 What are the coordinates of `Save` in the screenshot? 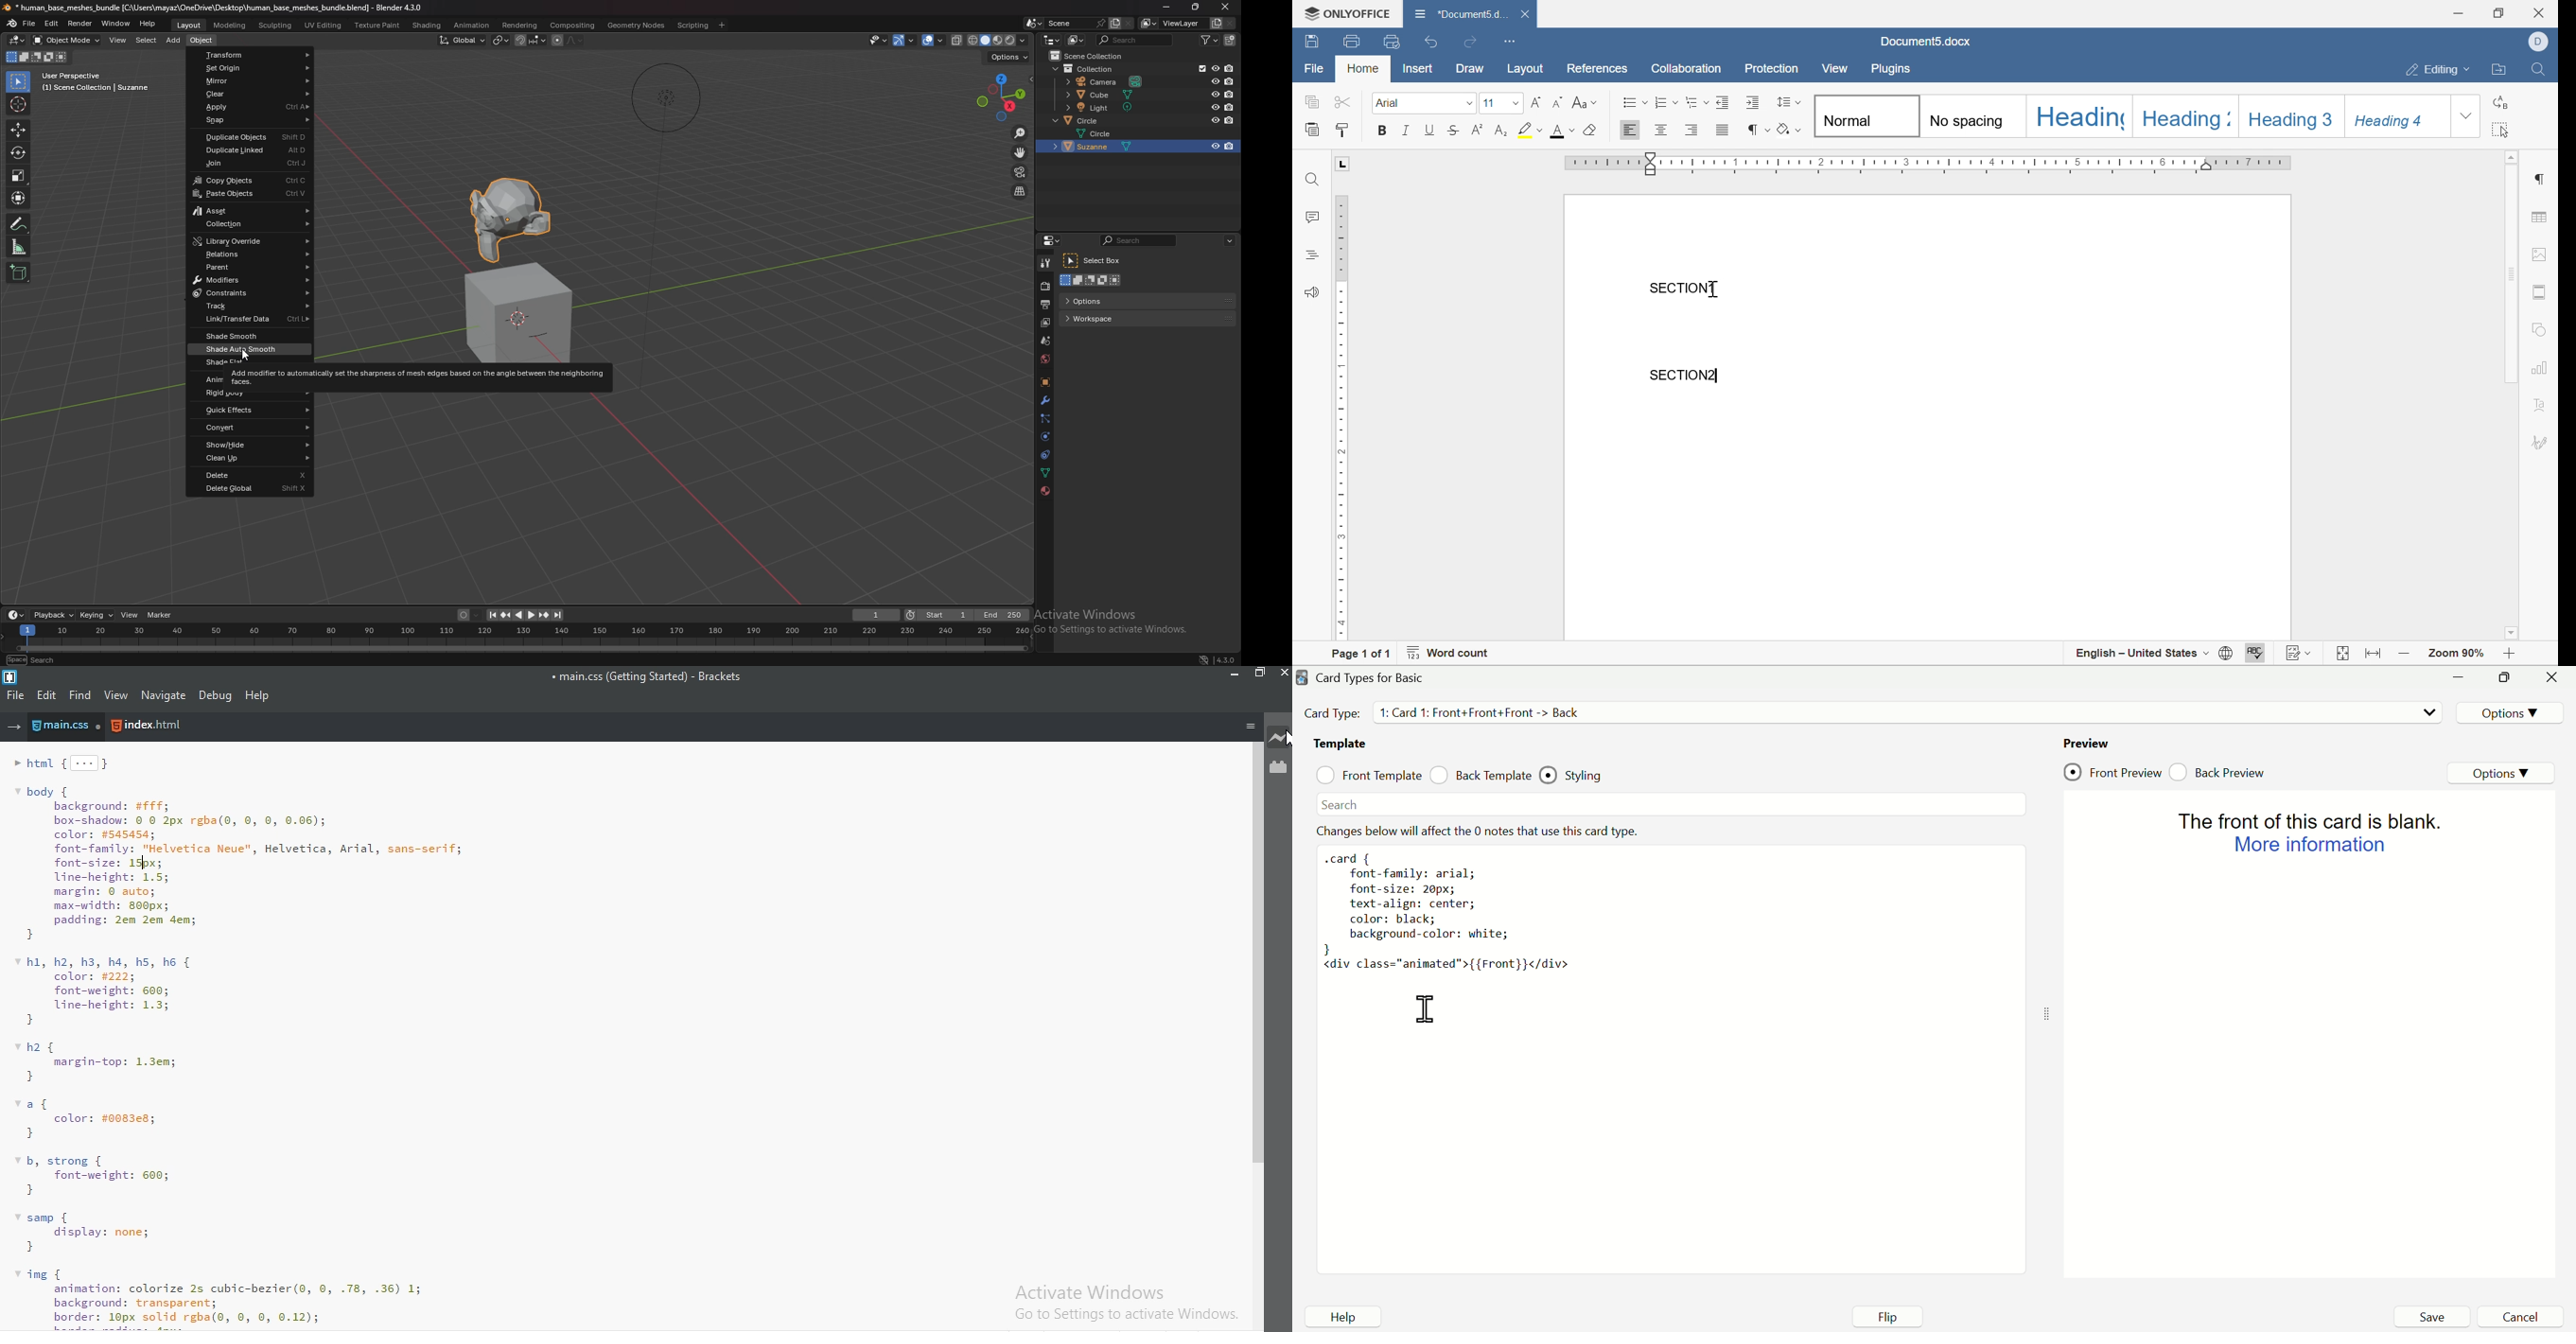 It's located at (2431, 1317).